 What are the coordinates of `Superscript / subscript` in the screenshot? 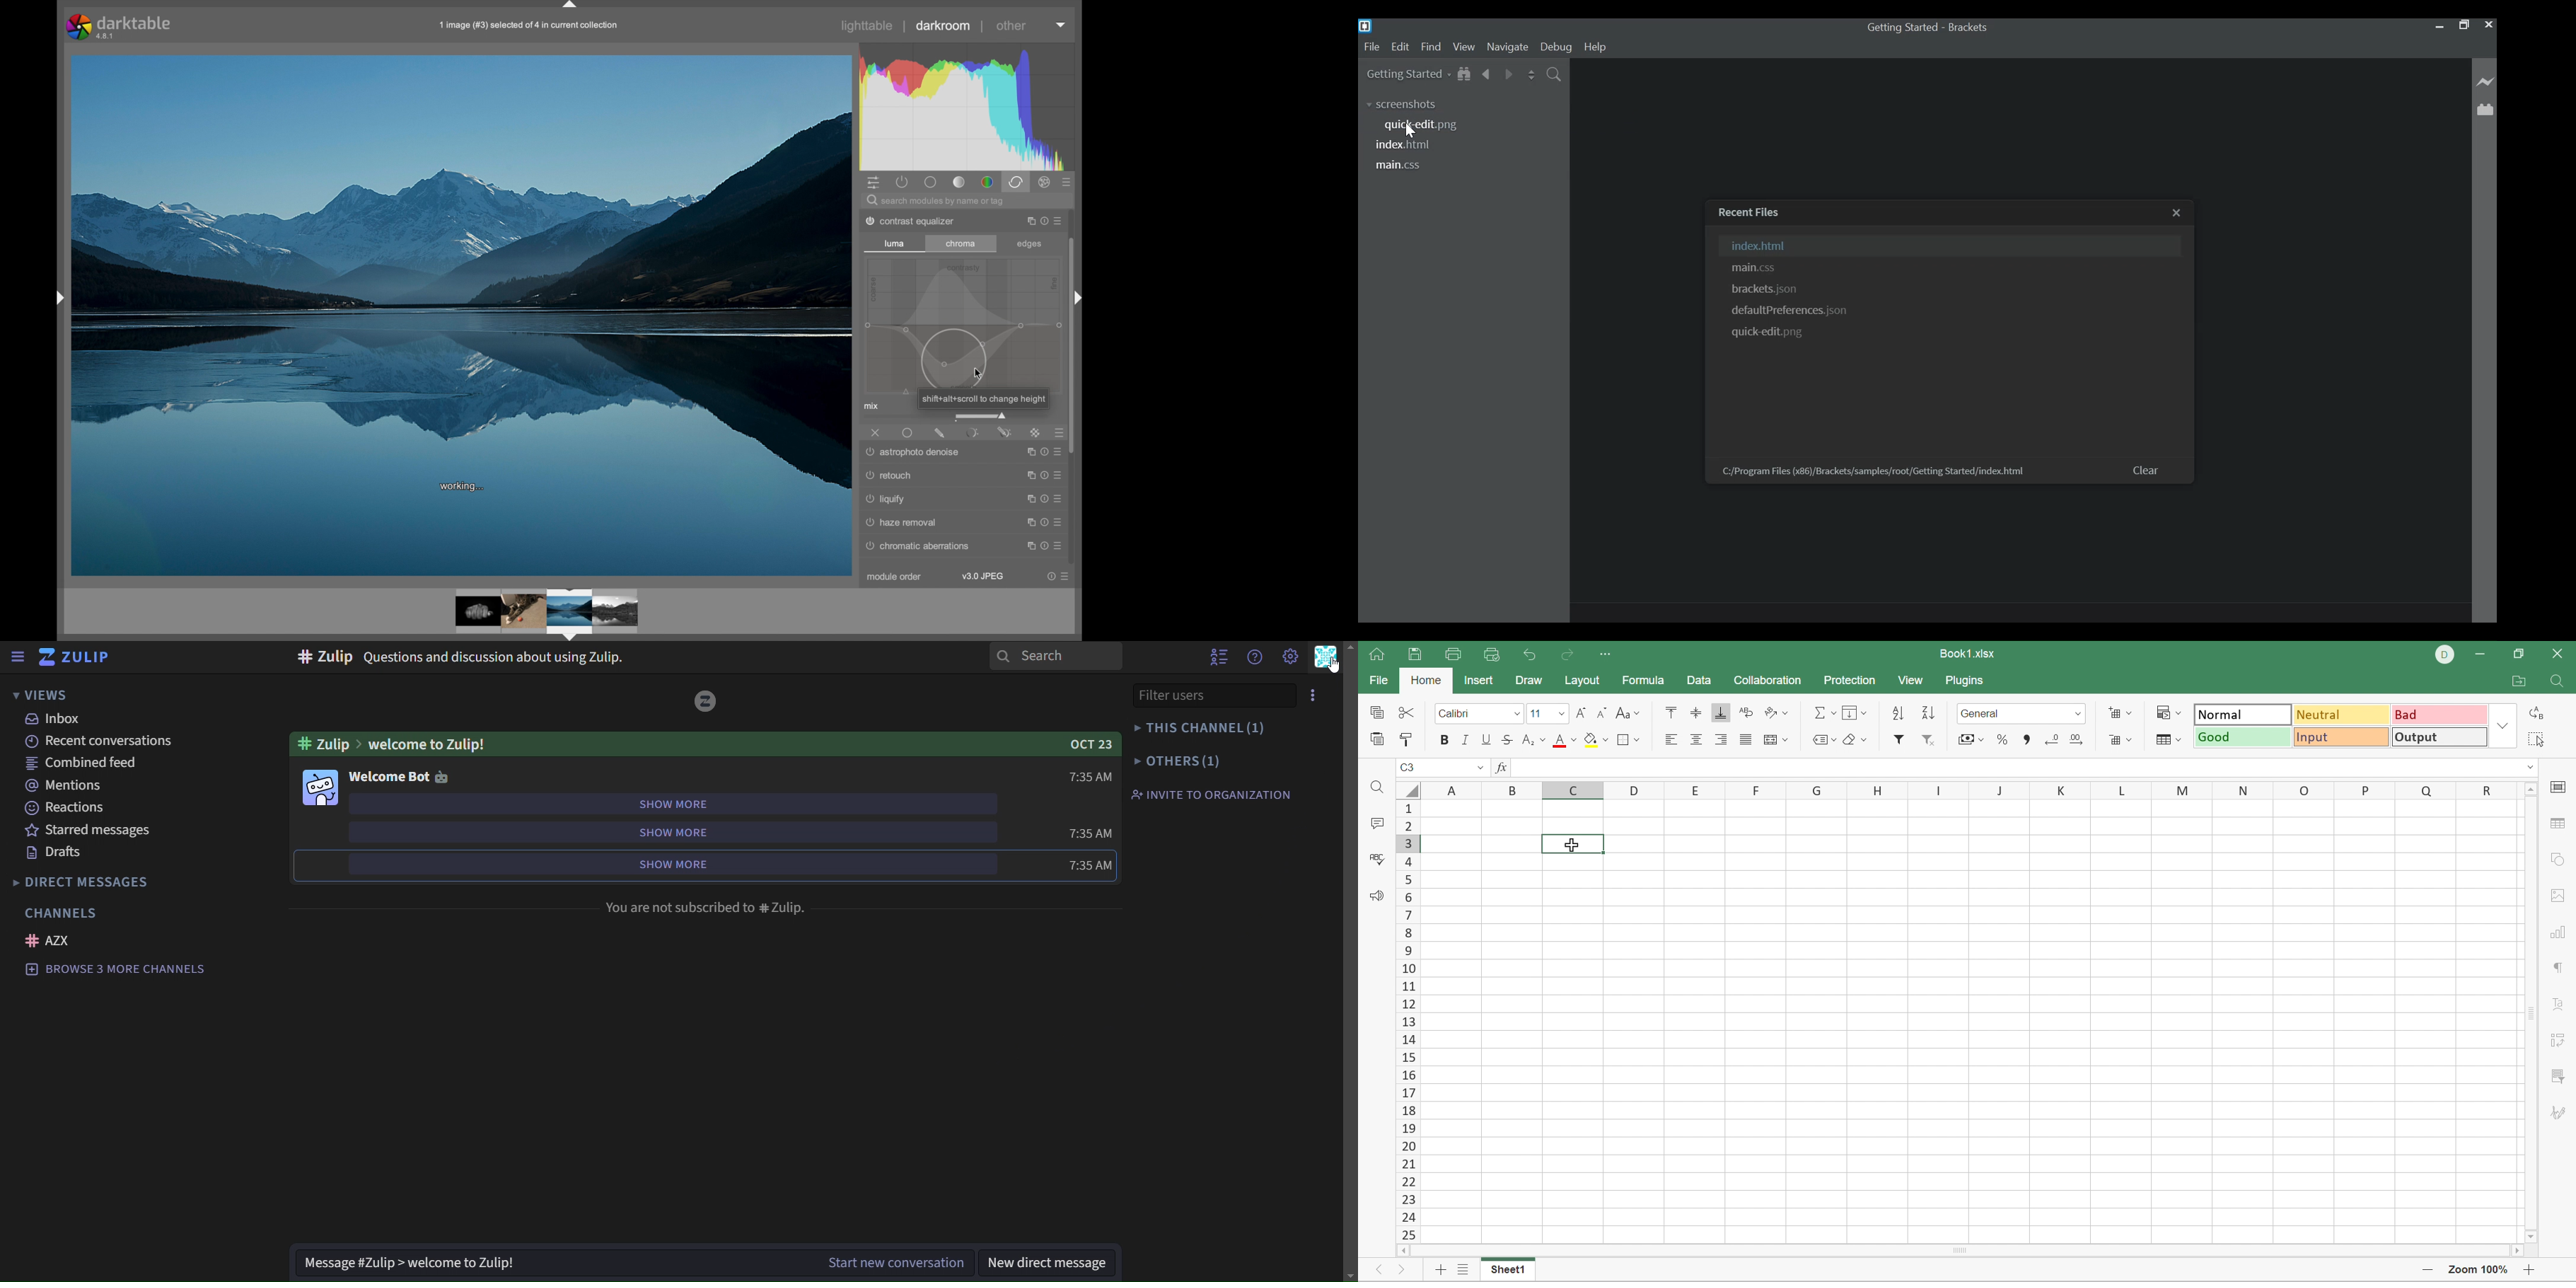 It's located at (1533, 741).